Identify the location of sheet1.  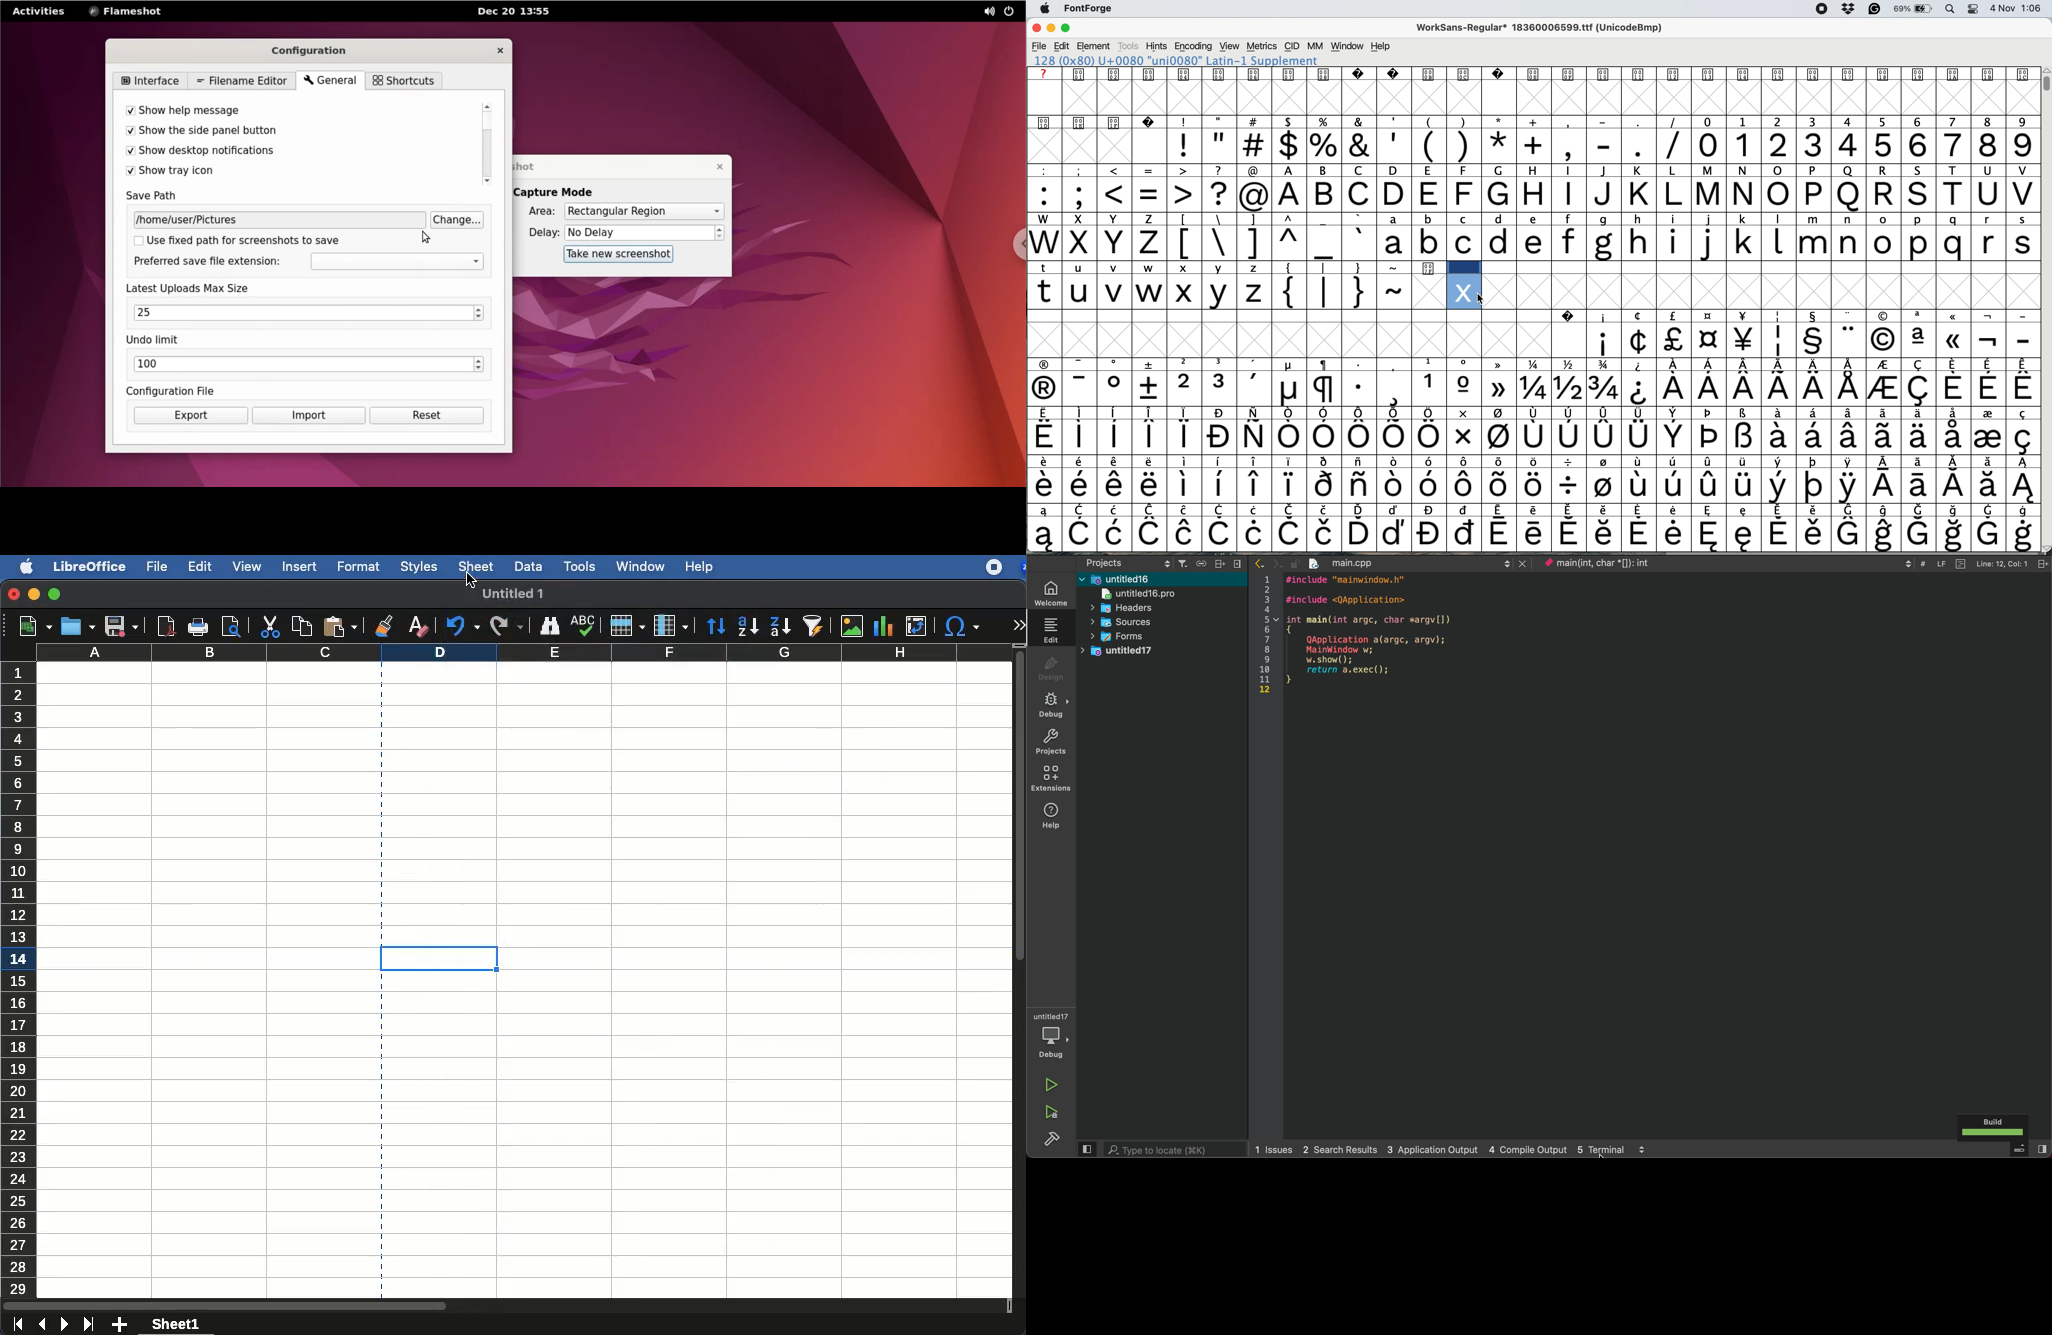
(177, 1323).